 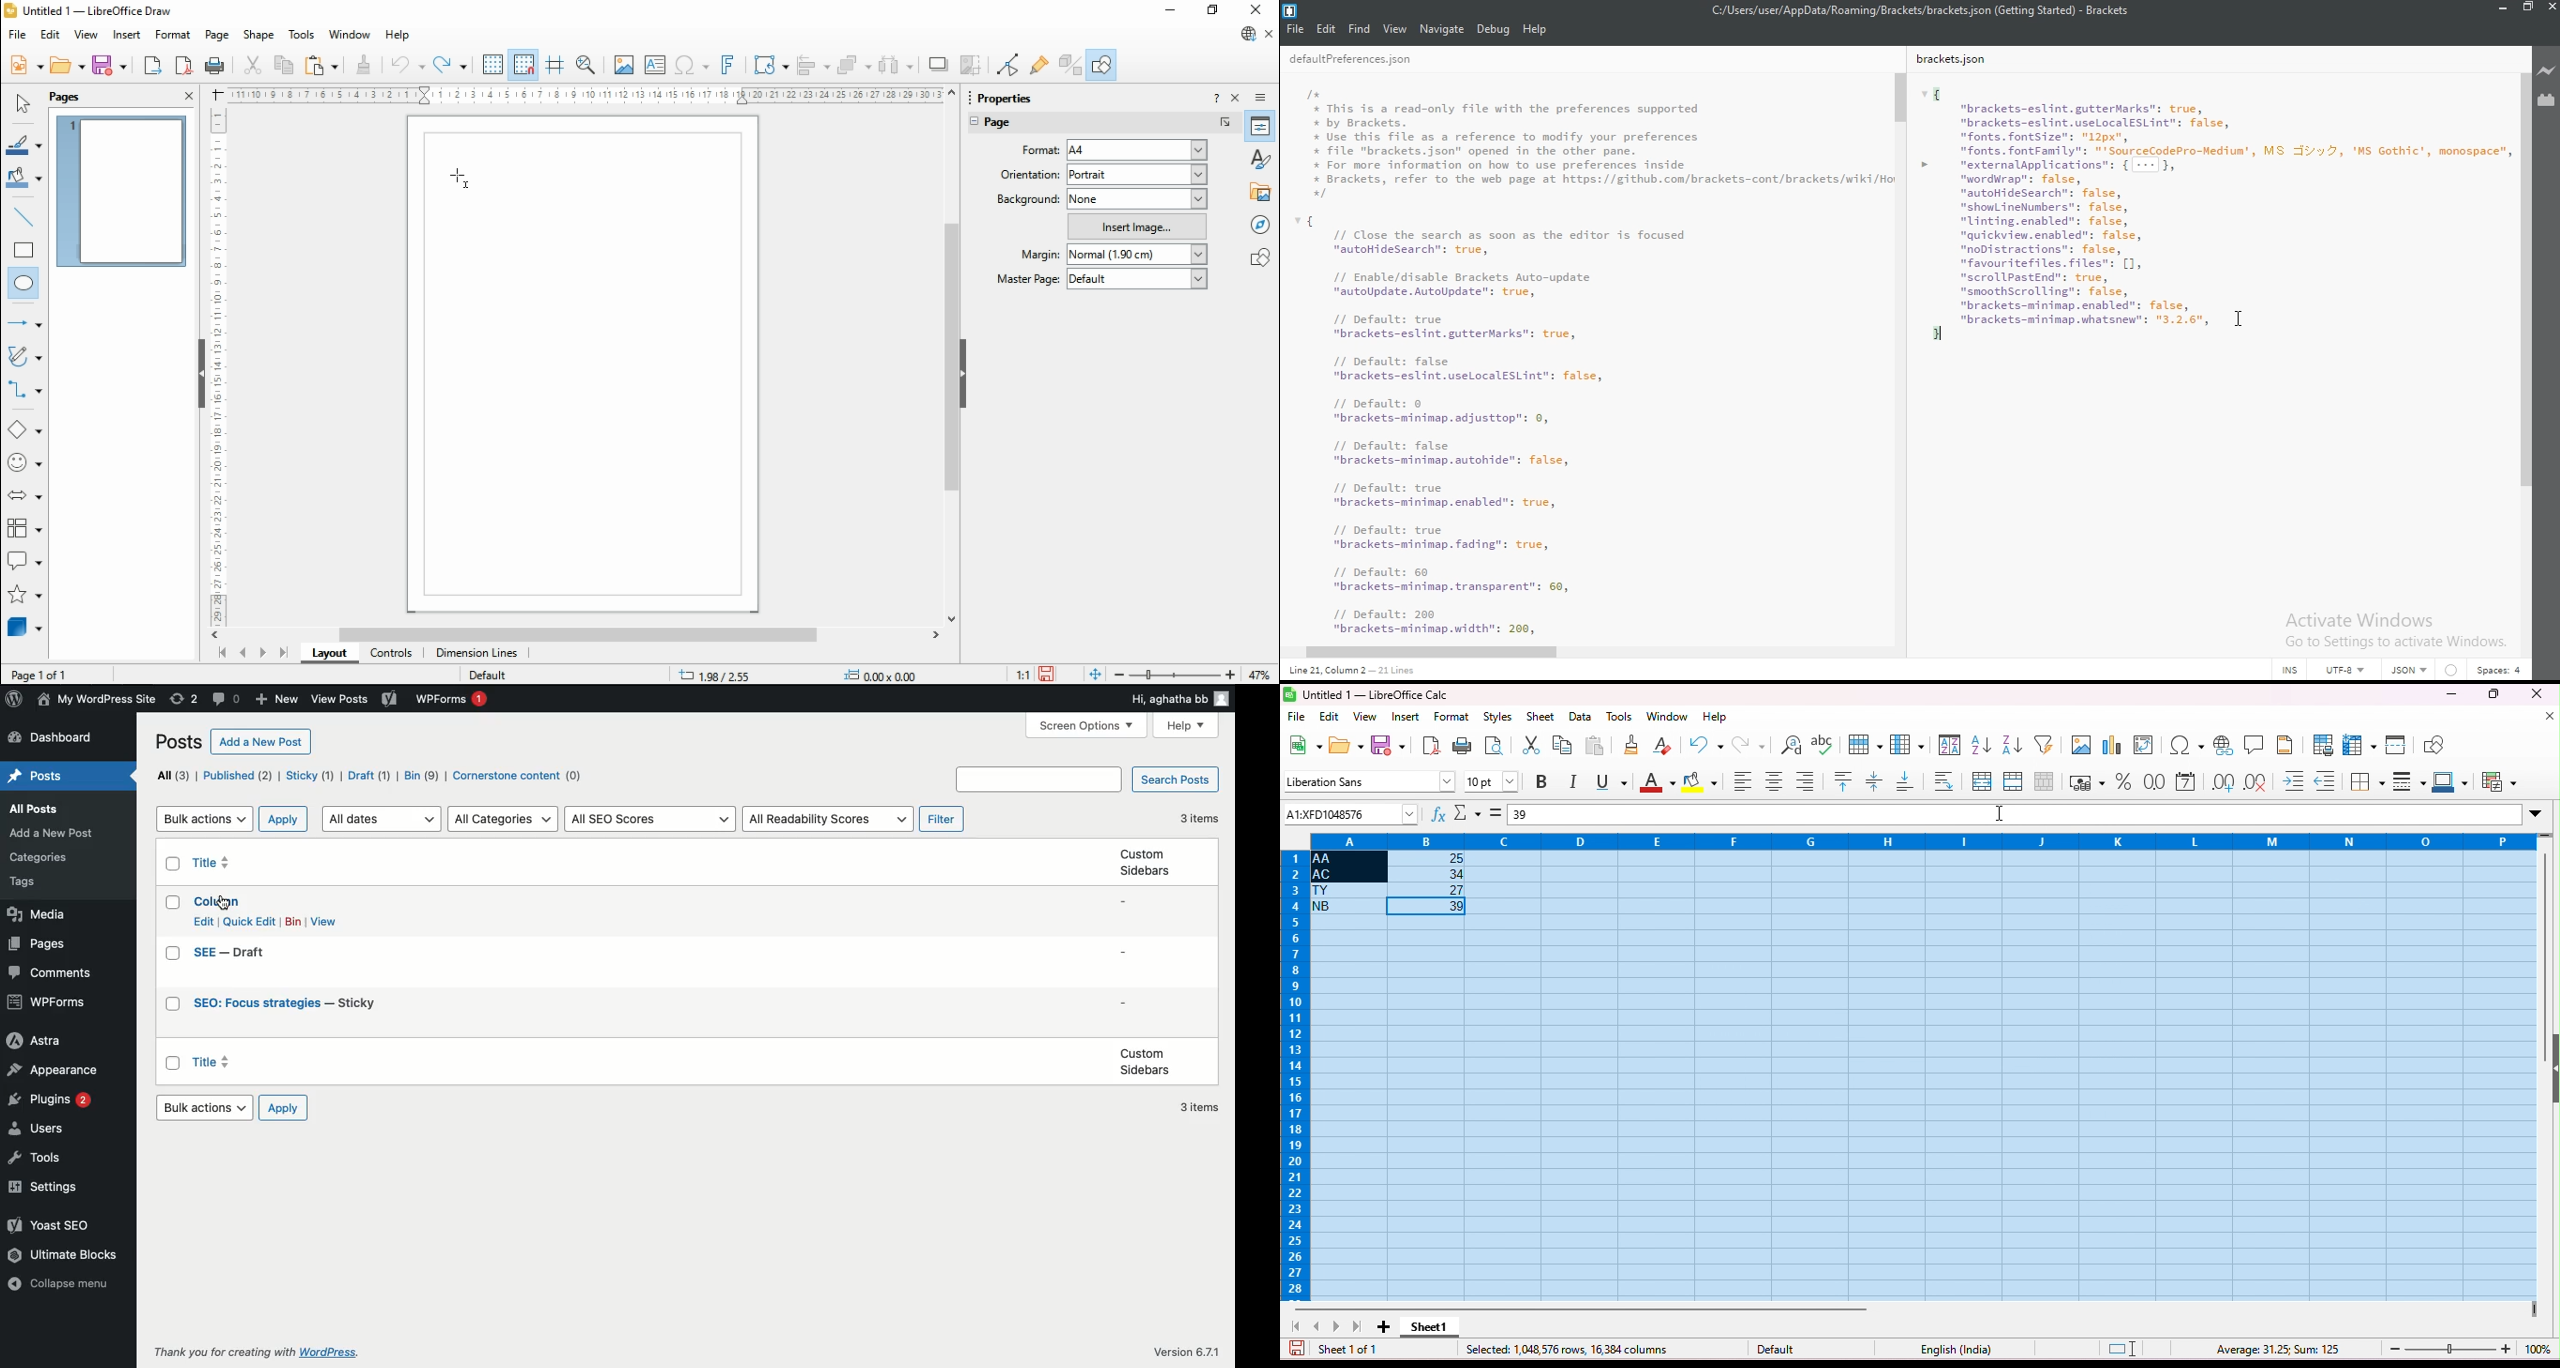 I want to click on search, so click(x=1041, y=778).